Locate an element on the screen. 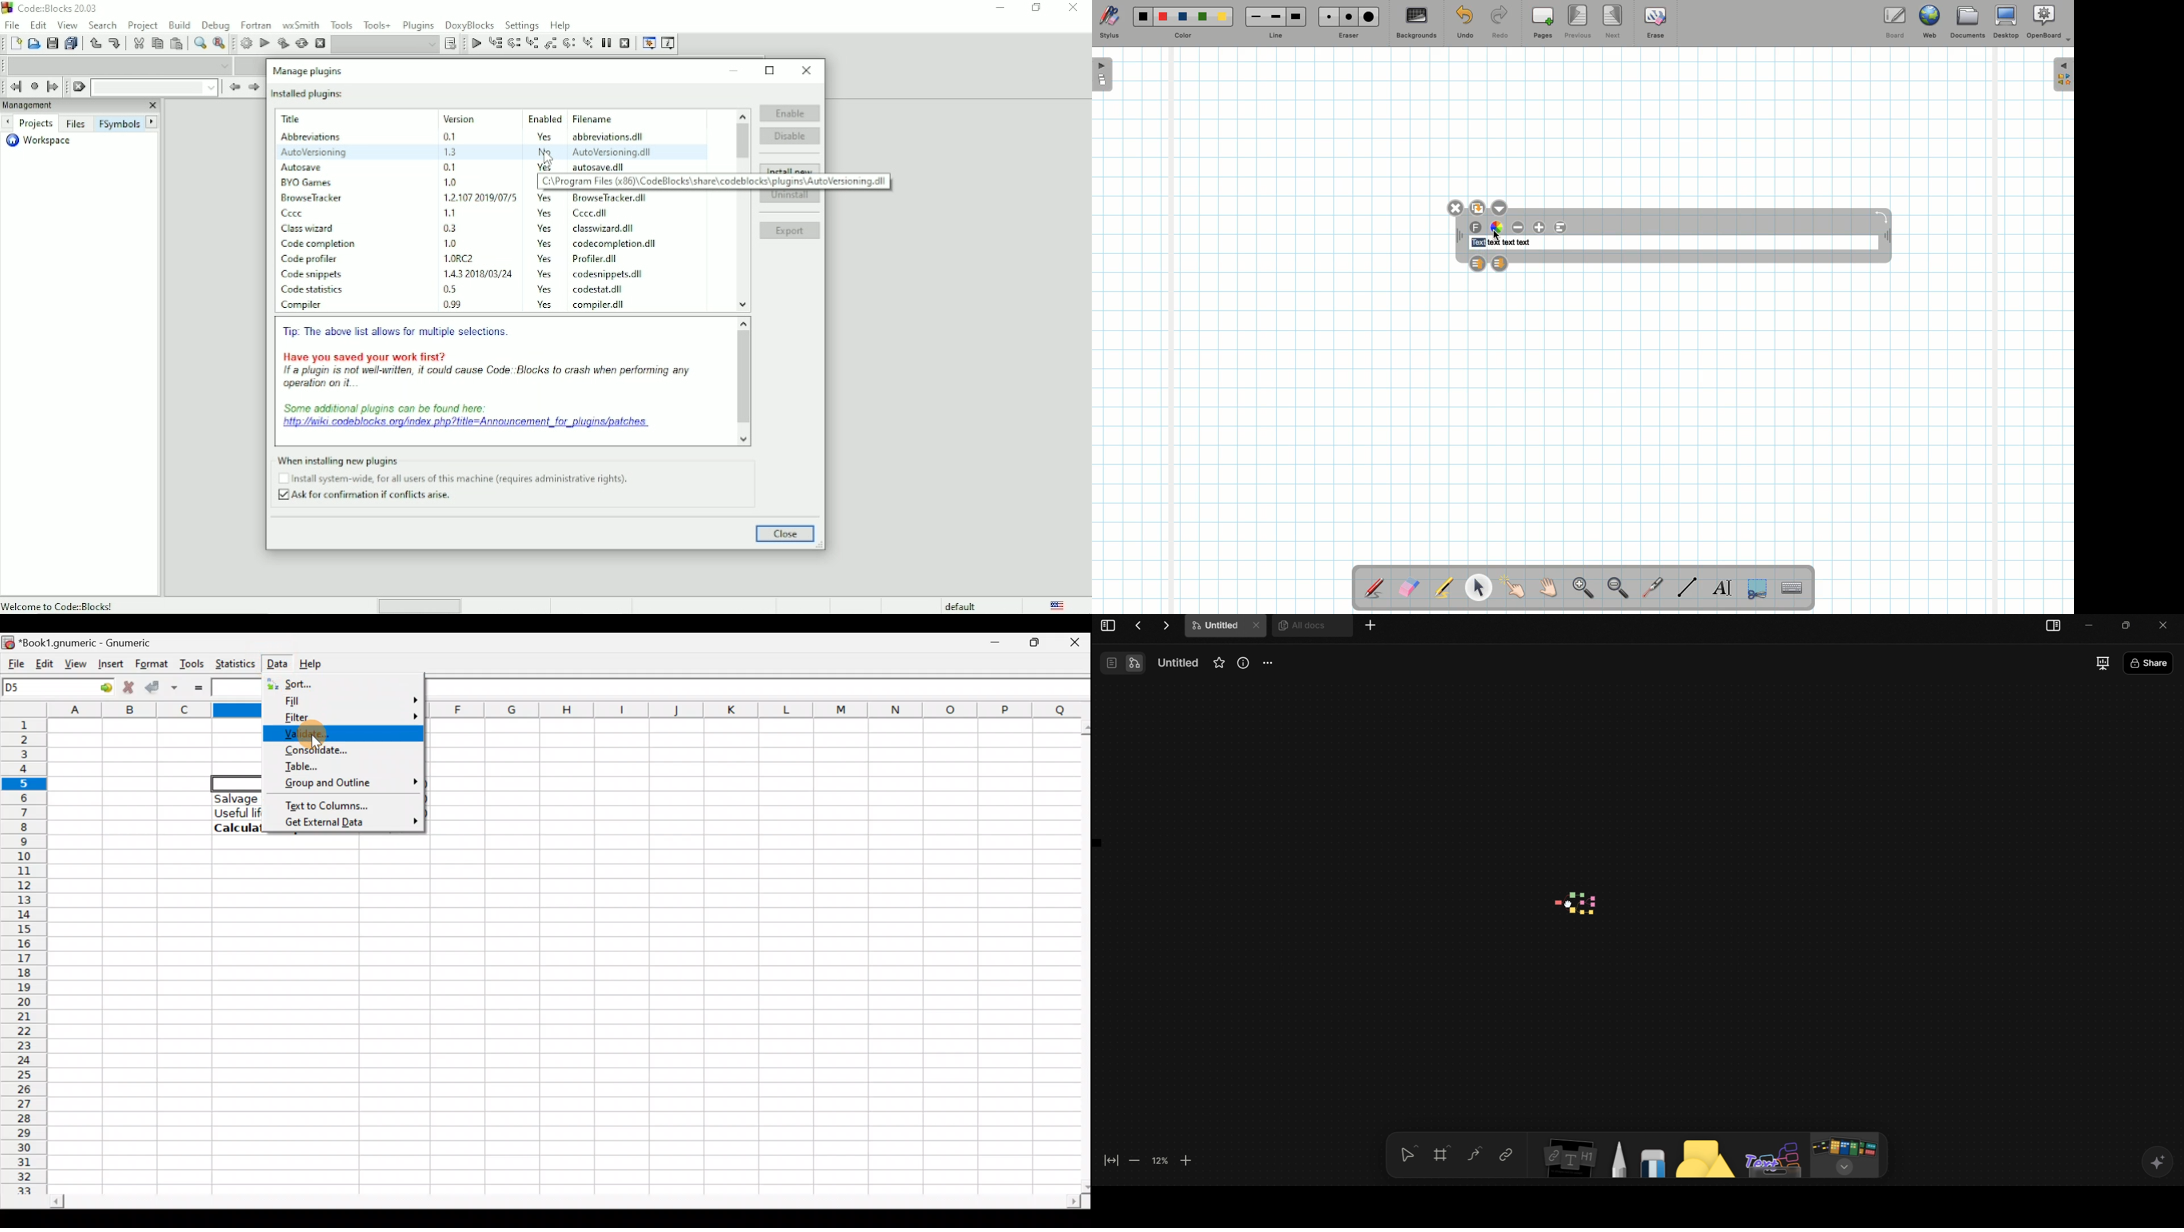 The width and height of the screenshot is (2184, 1232). bar is located at coordinates (420, 607).